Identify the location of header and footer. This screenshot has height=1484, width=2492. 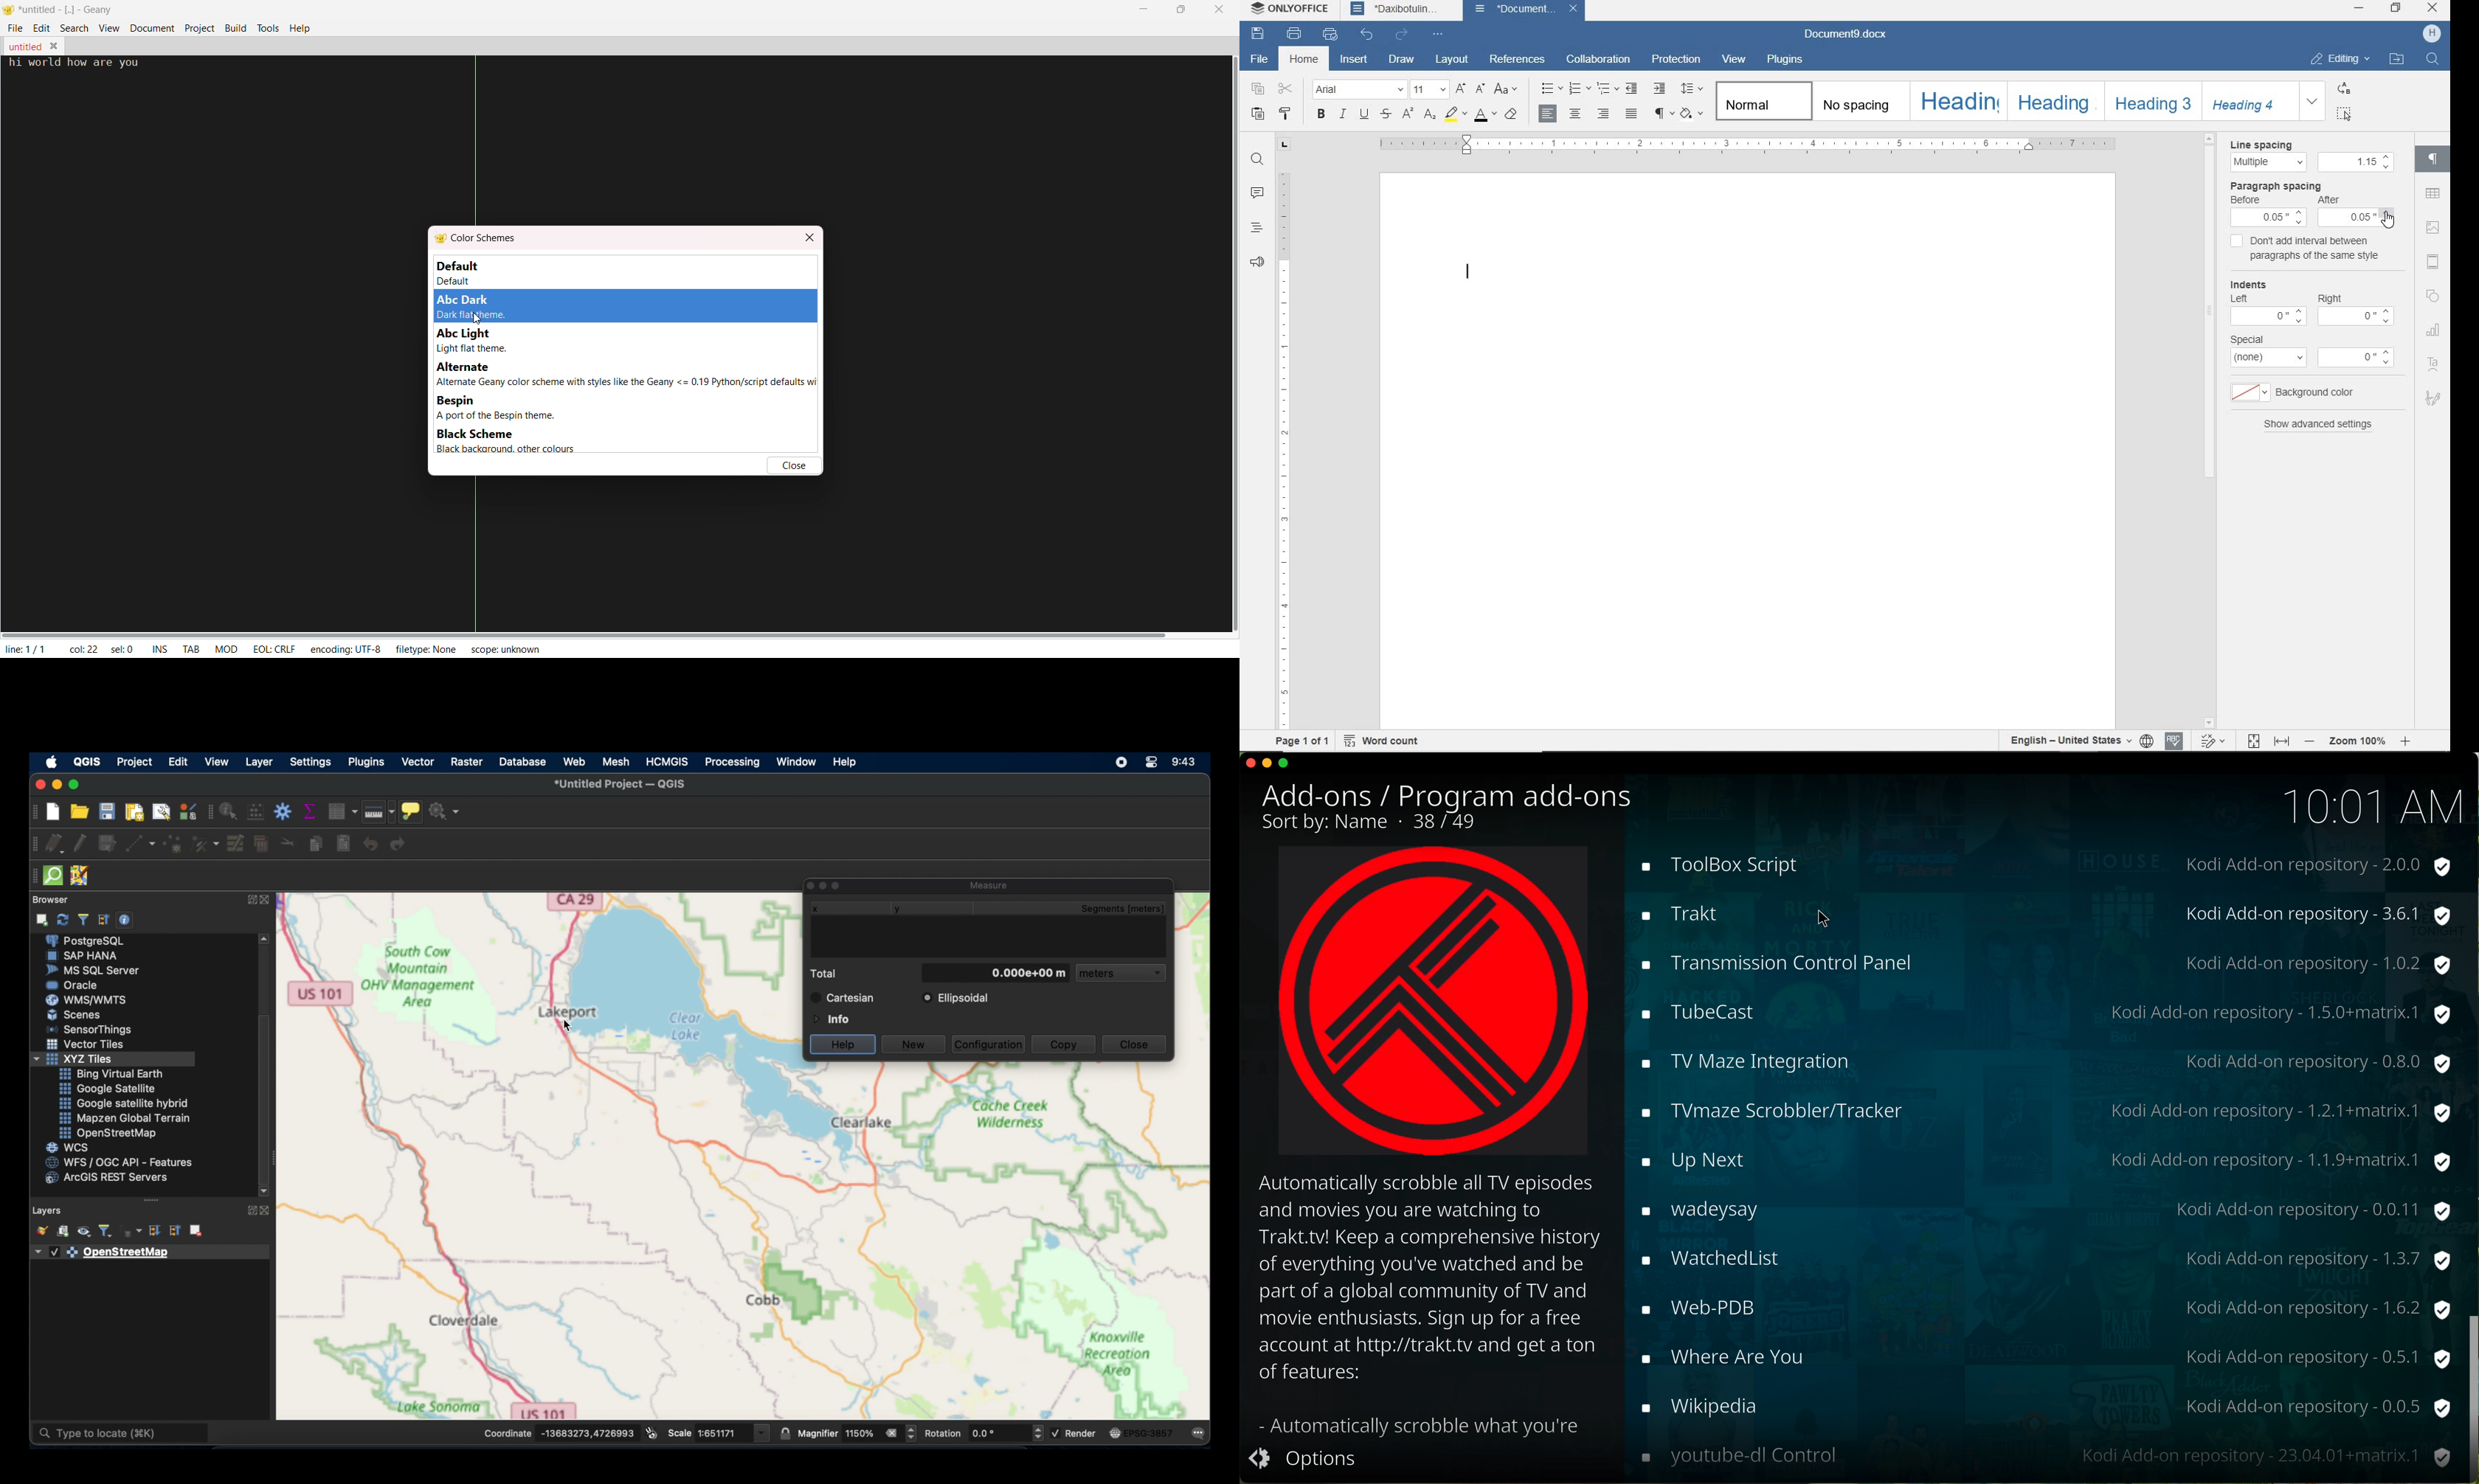
(2433, 261).